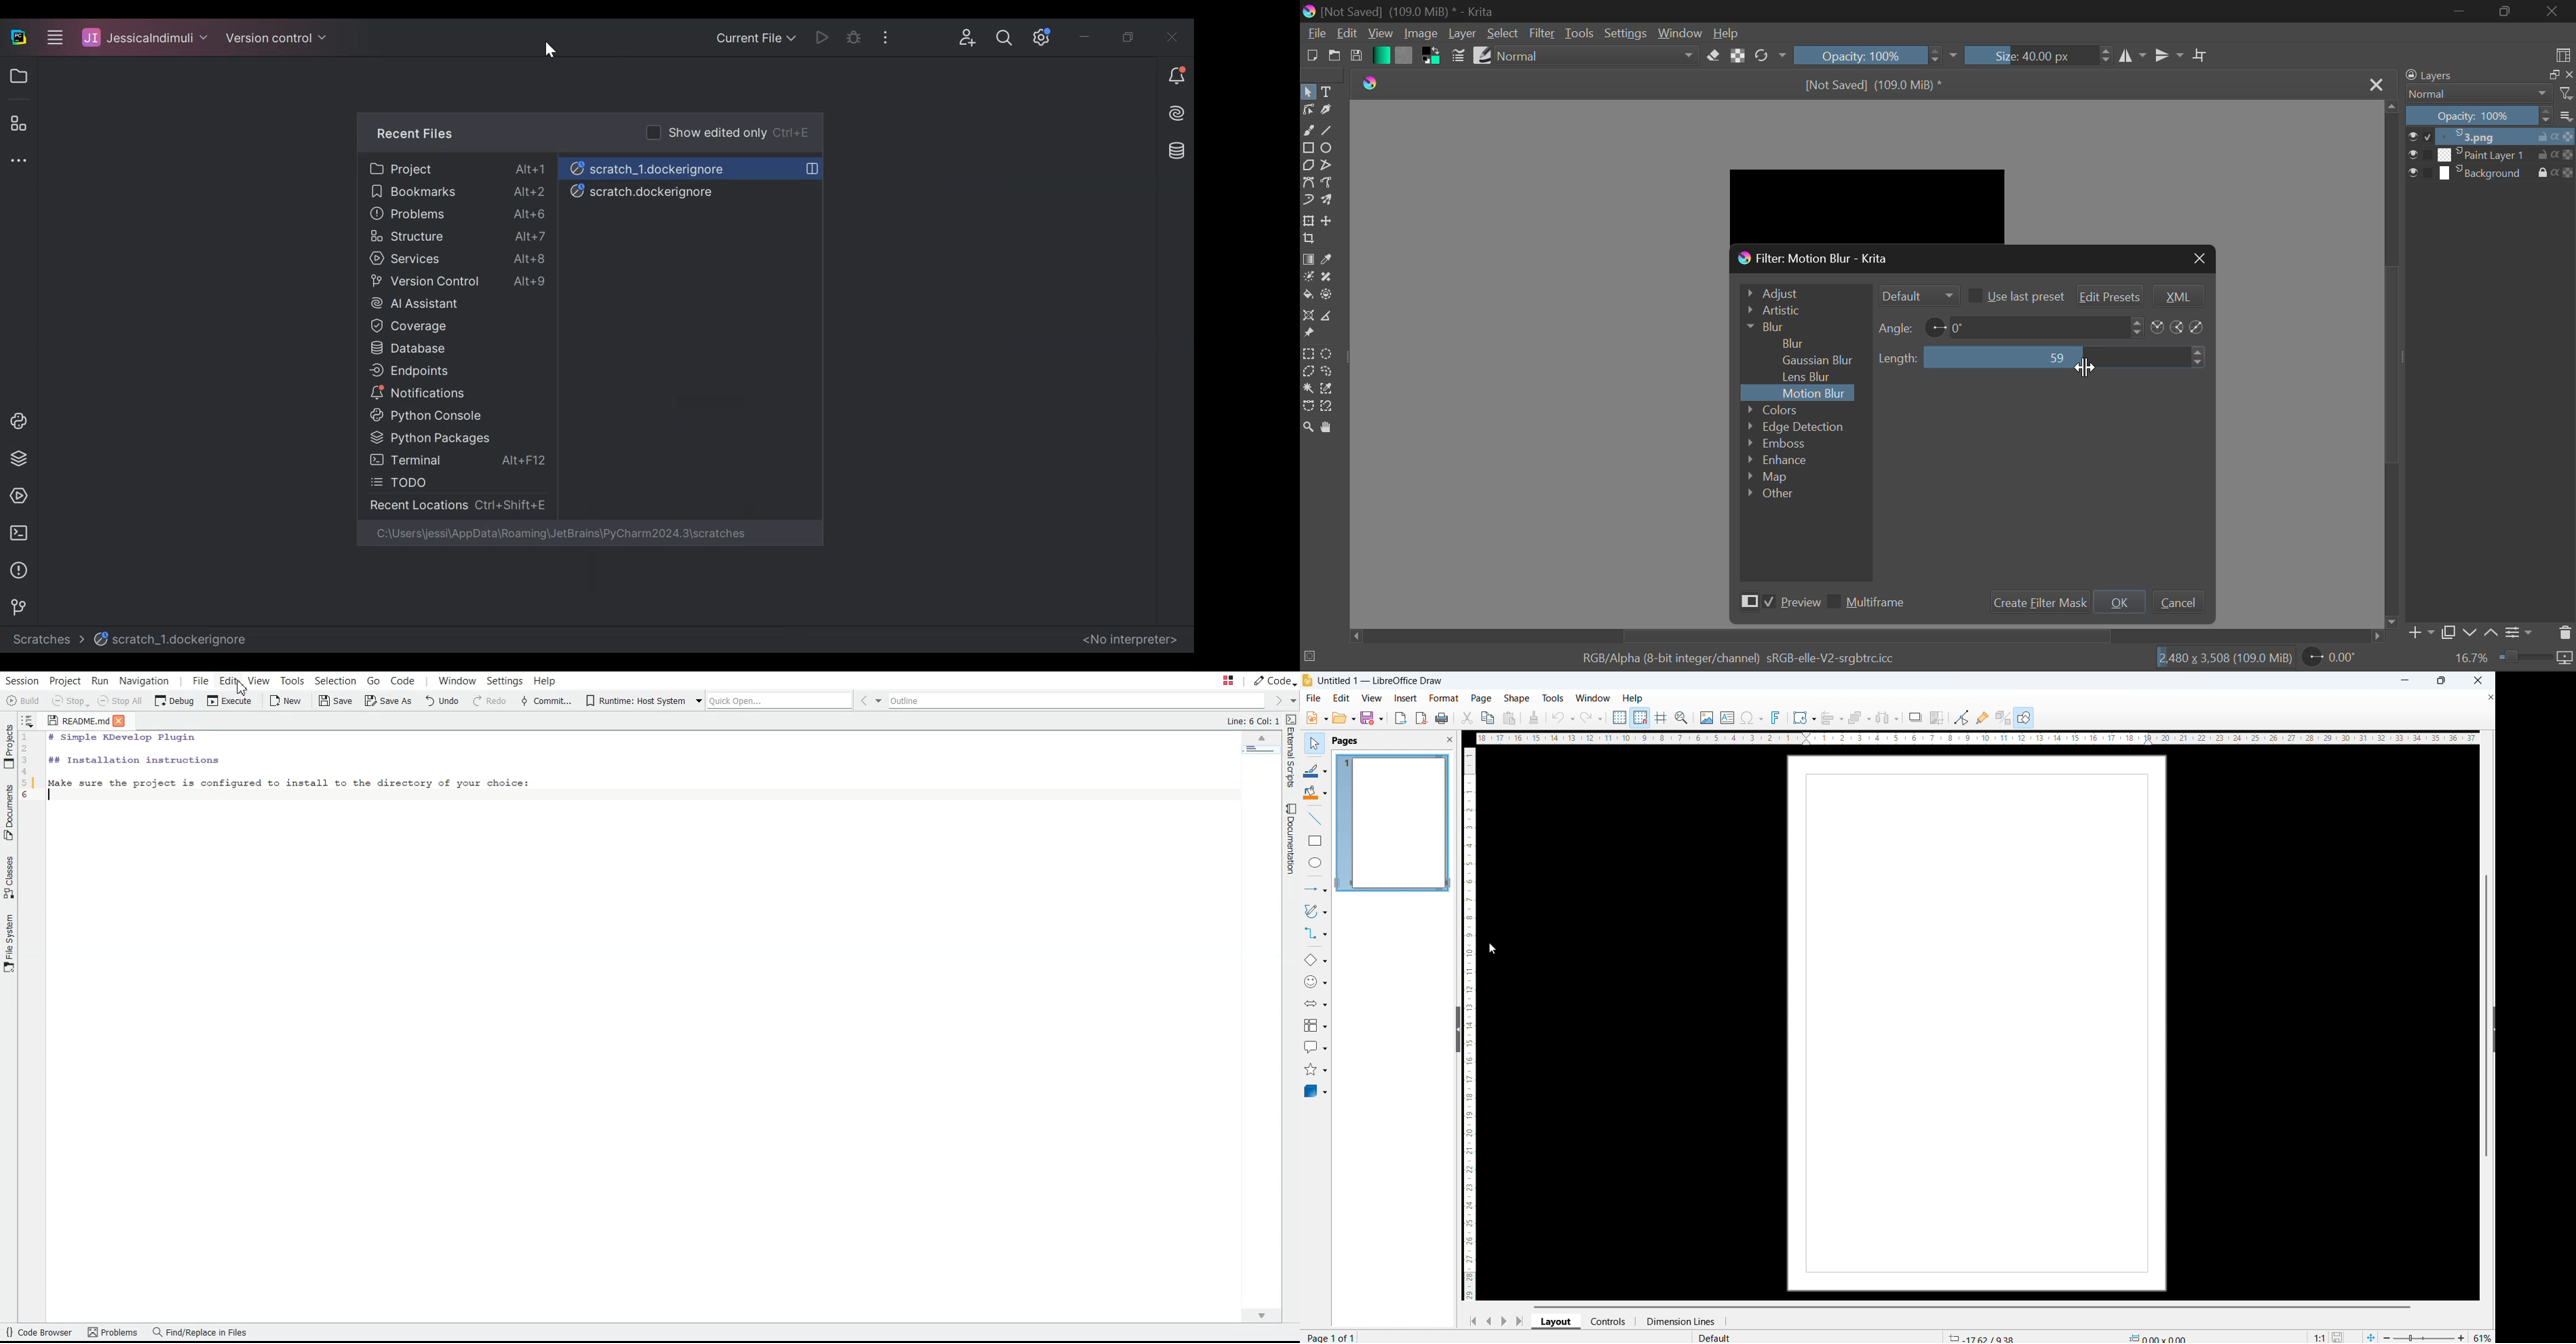 The height and width of the screenshot is (1344, 2576). Describe the element at coordinates (1472, 1321) in the screenshot. I see `go to first page` at that location.